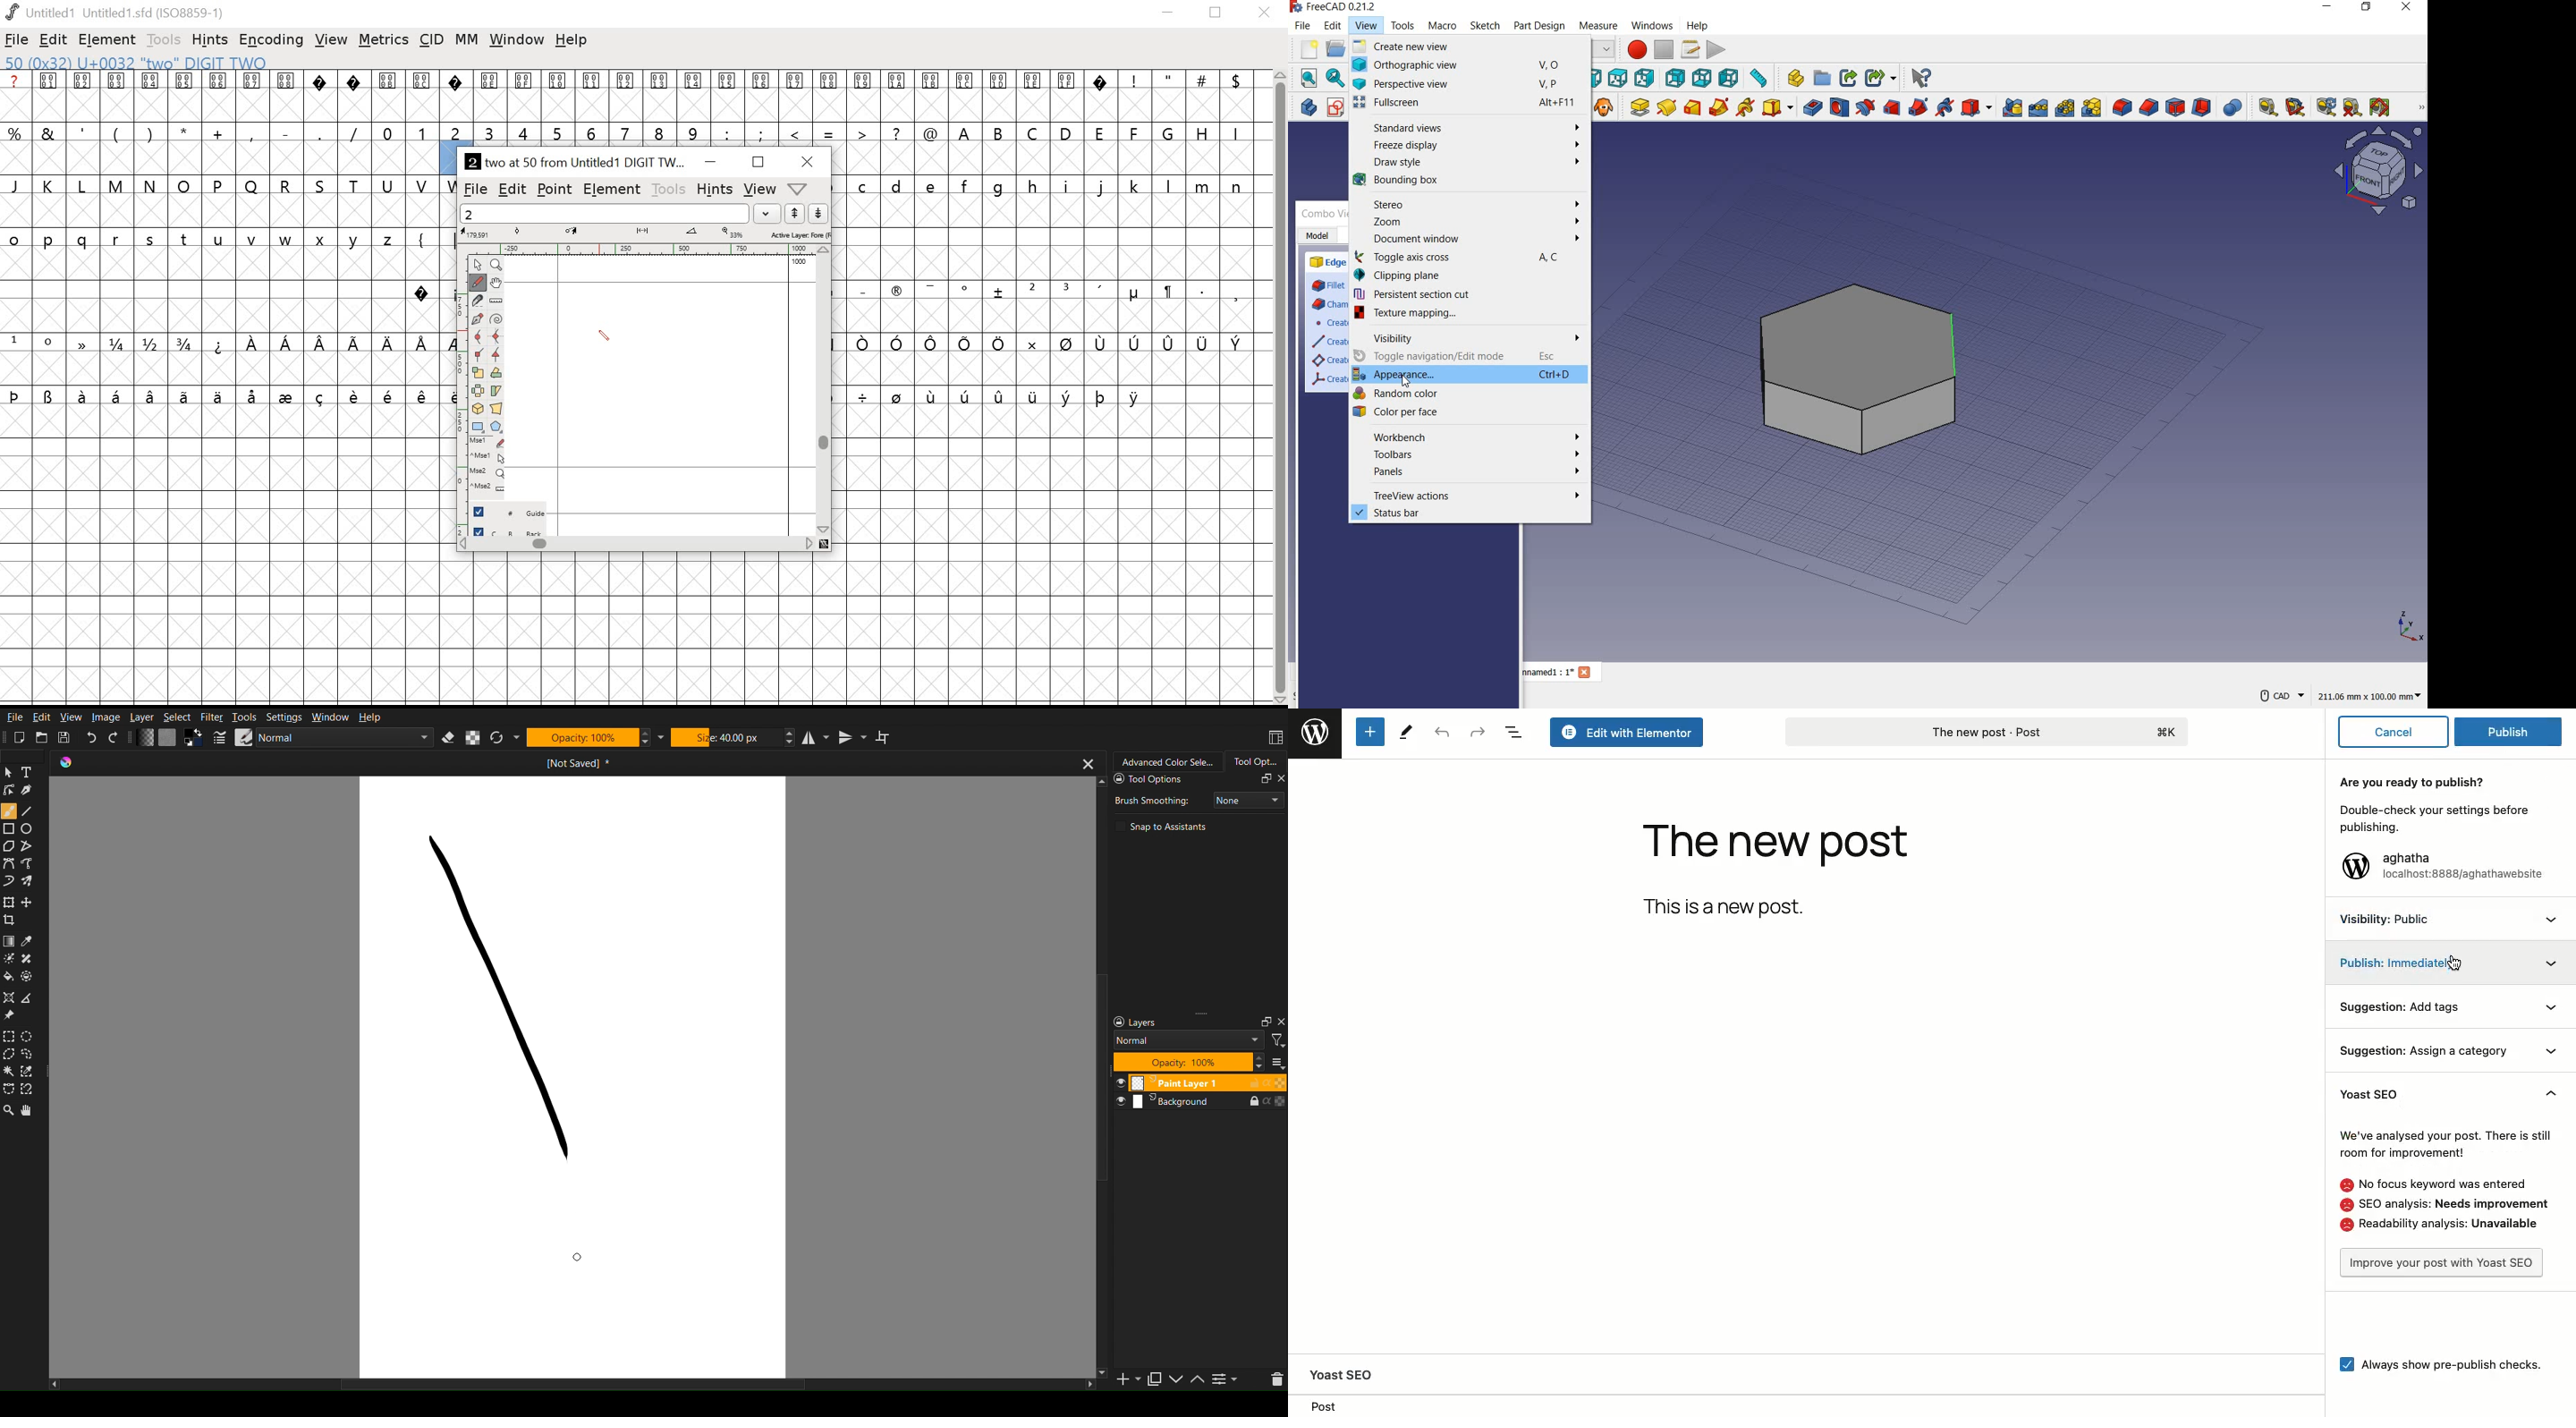  I want to click on scale, so click(479, 373).